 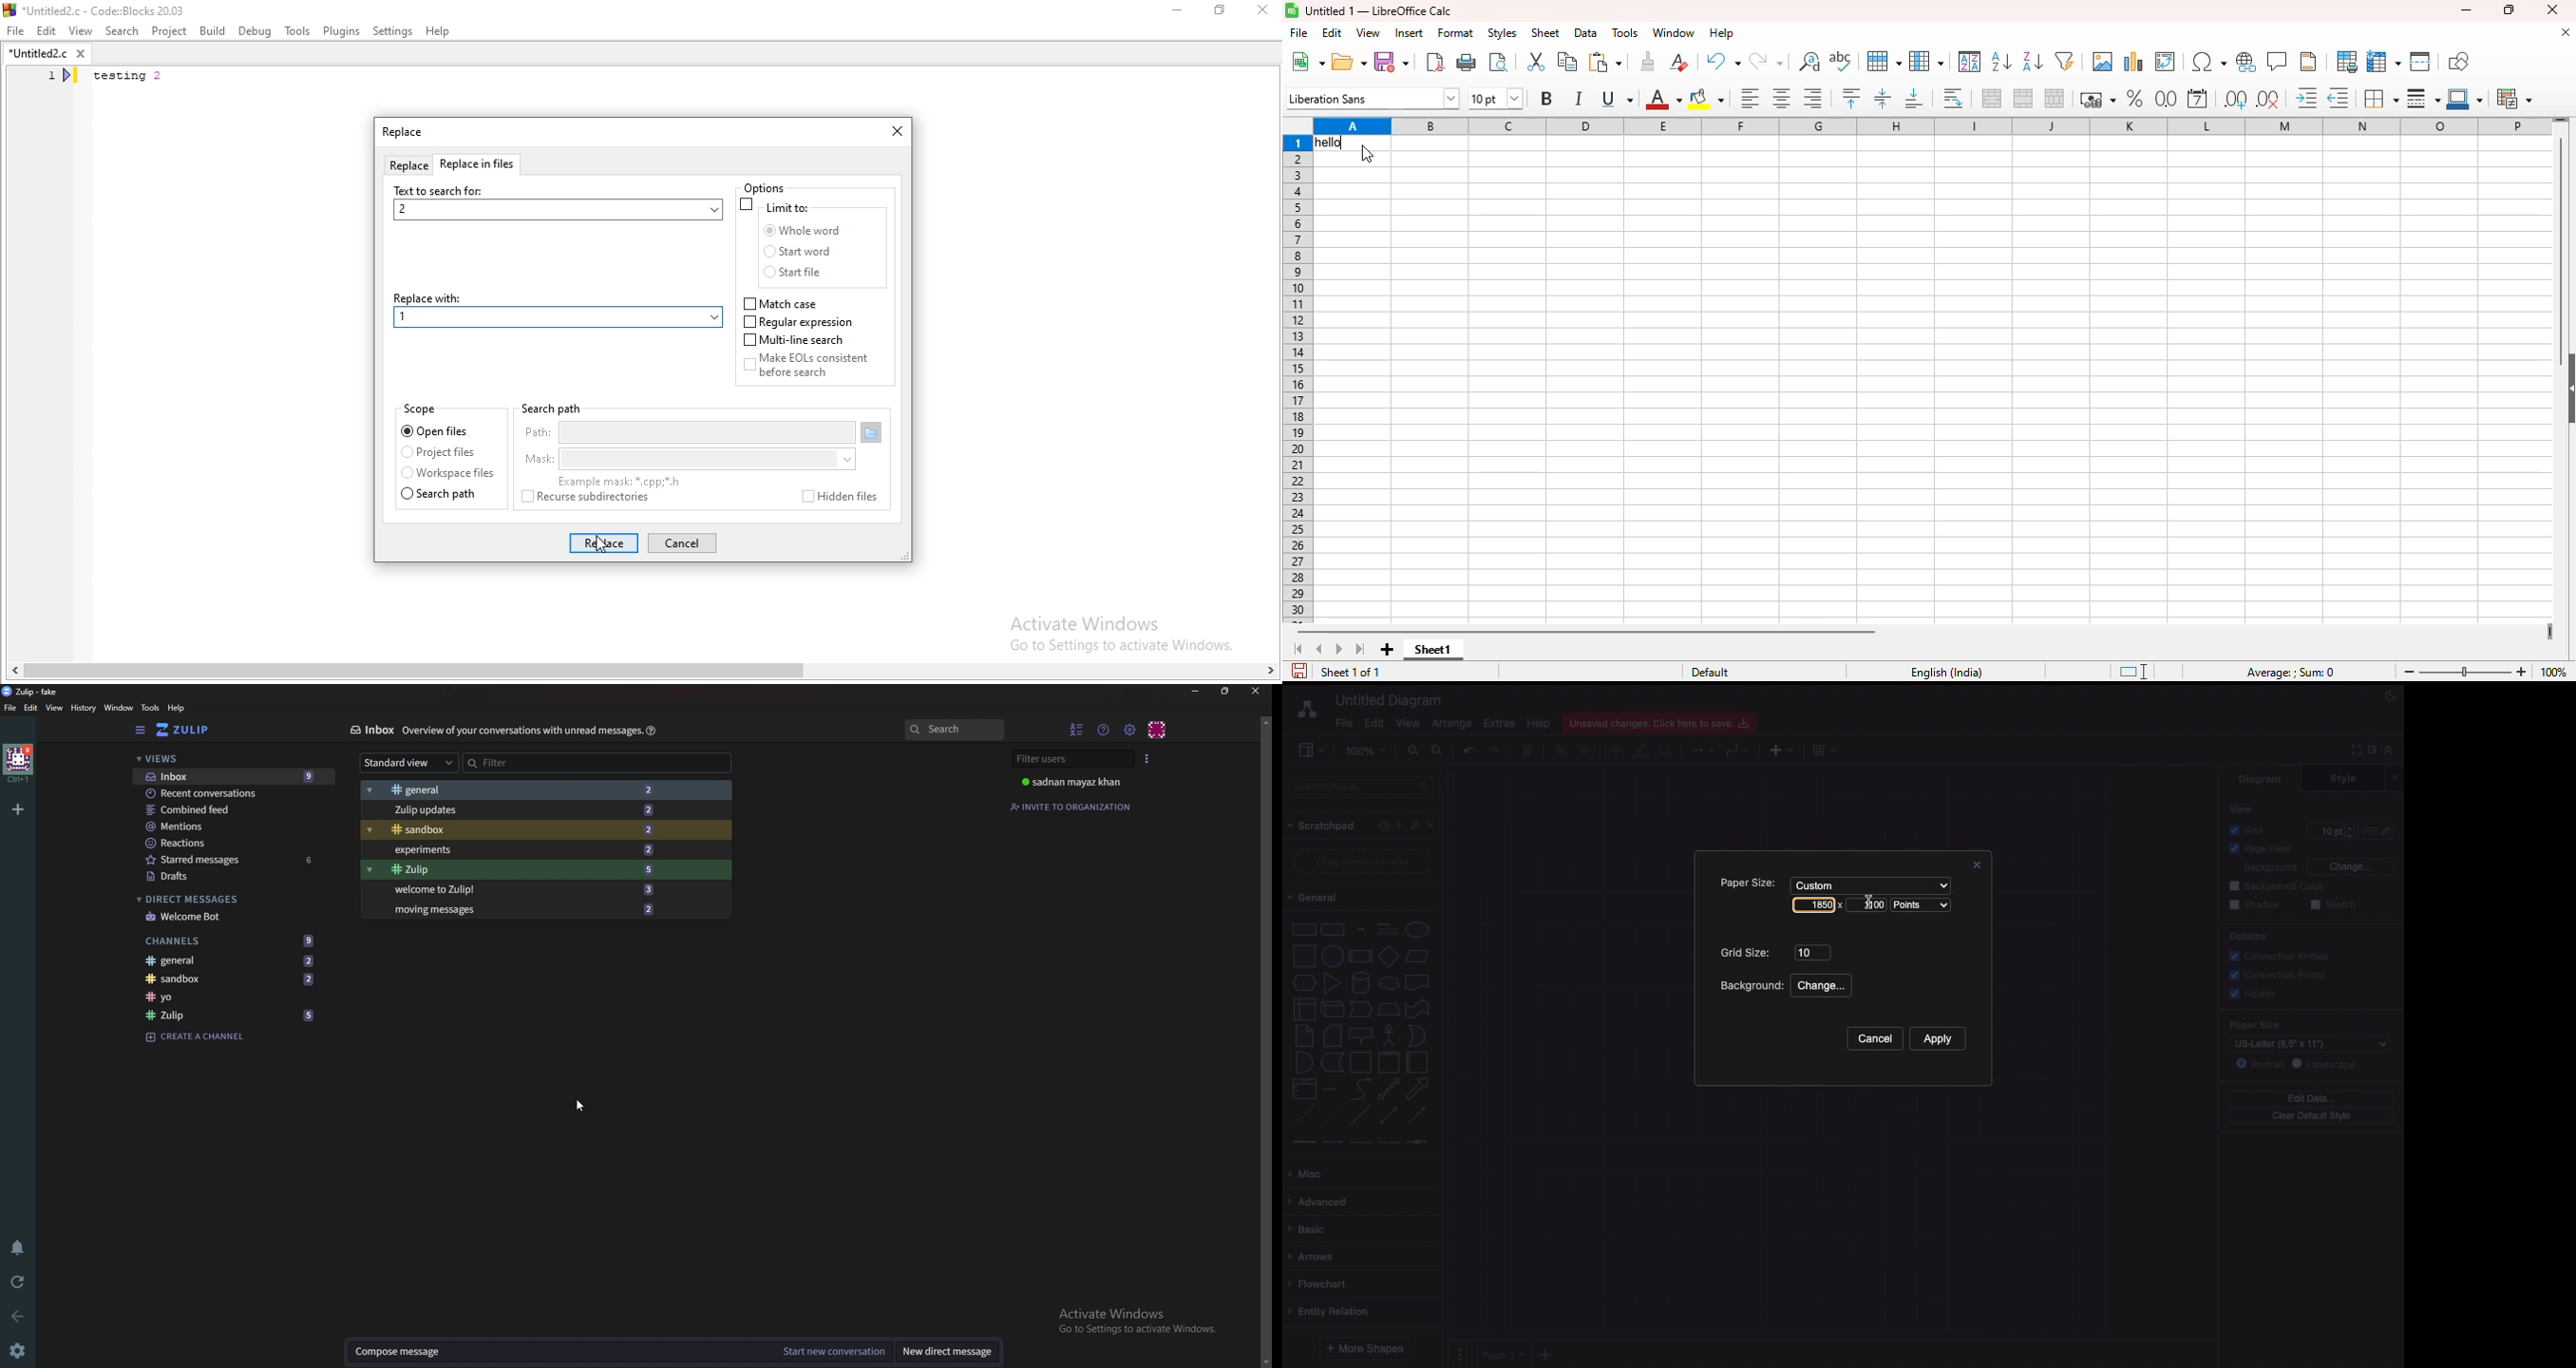 I want to click on settings, so click(x=17, y=1350).